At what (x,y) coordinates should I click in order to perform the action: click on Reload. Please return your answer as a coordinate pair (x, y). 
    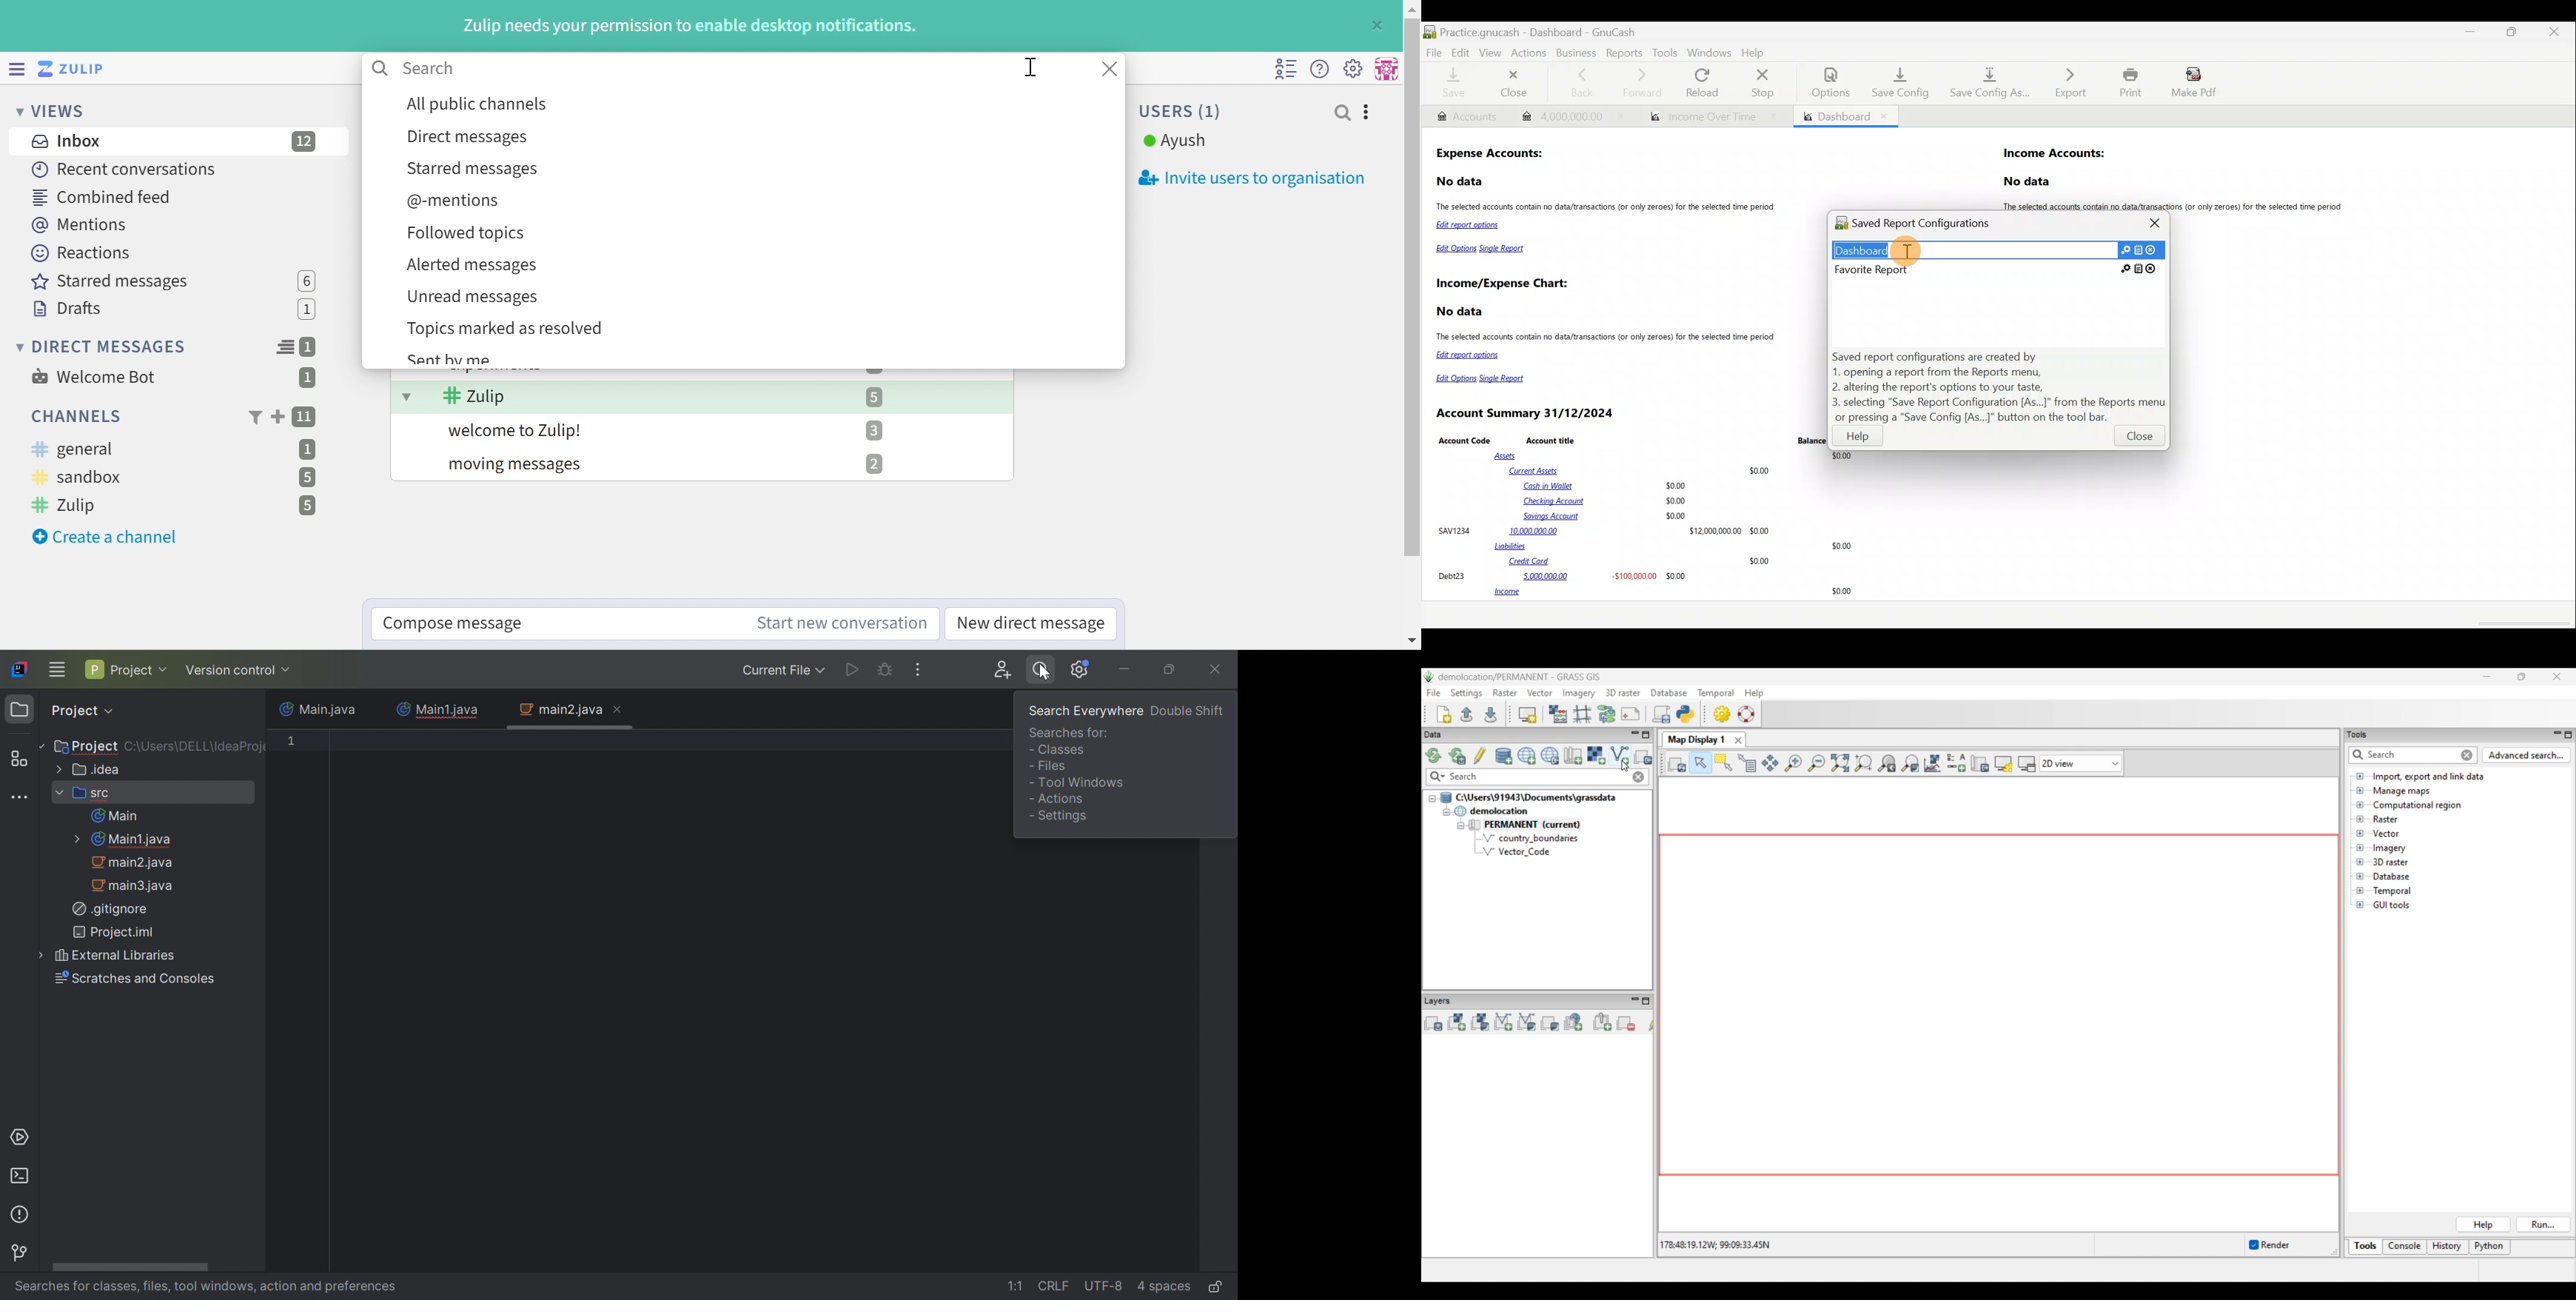
    Looking at the image, I should click on (1705, 82).